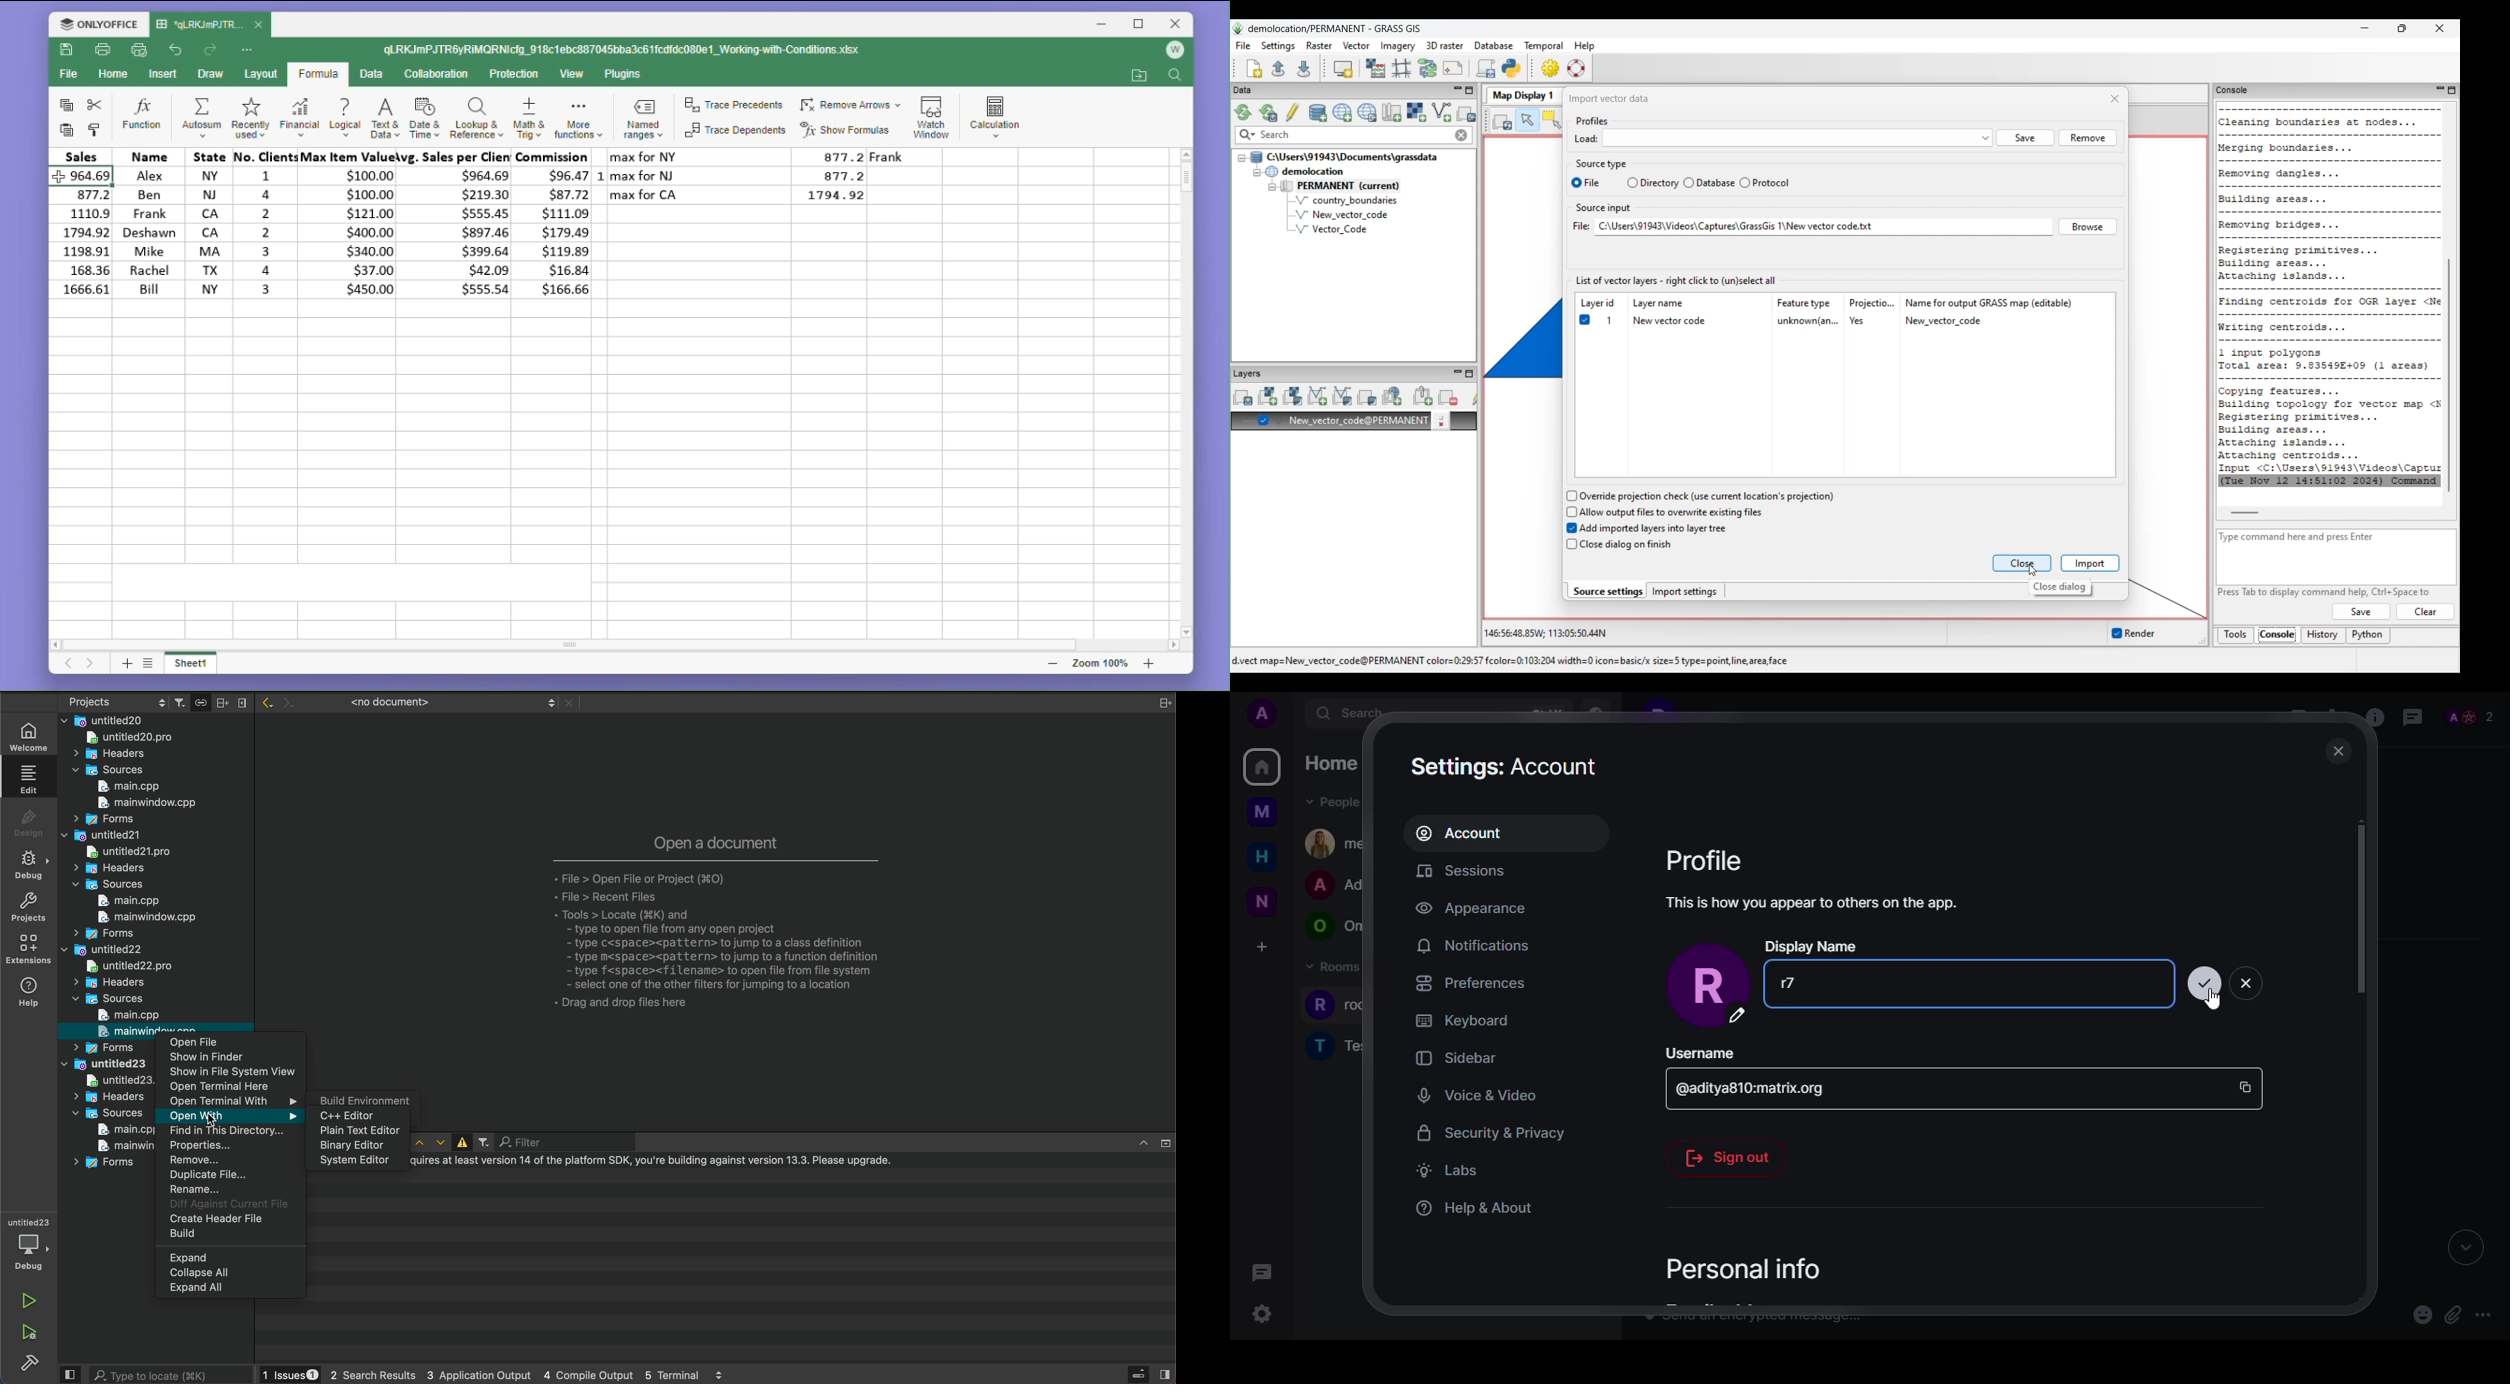 Image resolution: width=2520 pixels, height=1400 pixels. What do you see at coordinates (63, 106) in the screenshot?
I see `copy` at bounding box center [63, 106].